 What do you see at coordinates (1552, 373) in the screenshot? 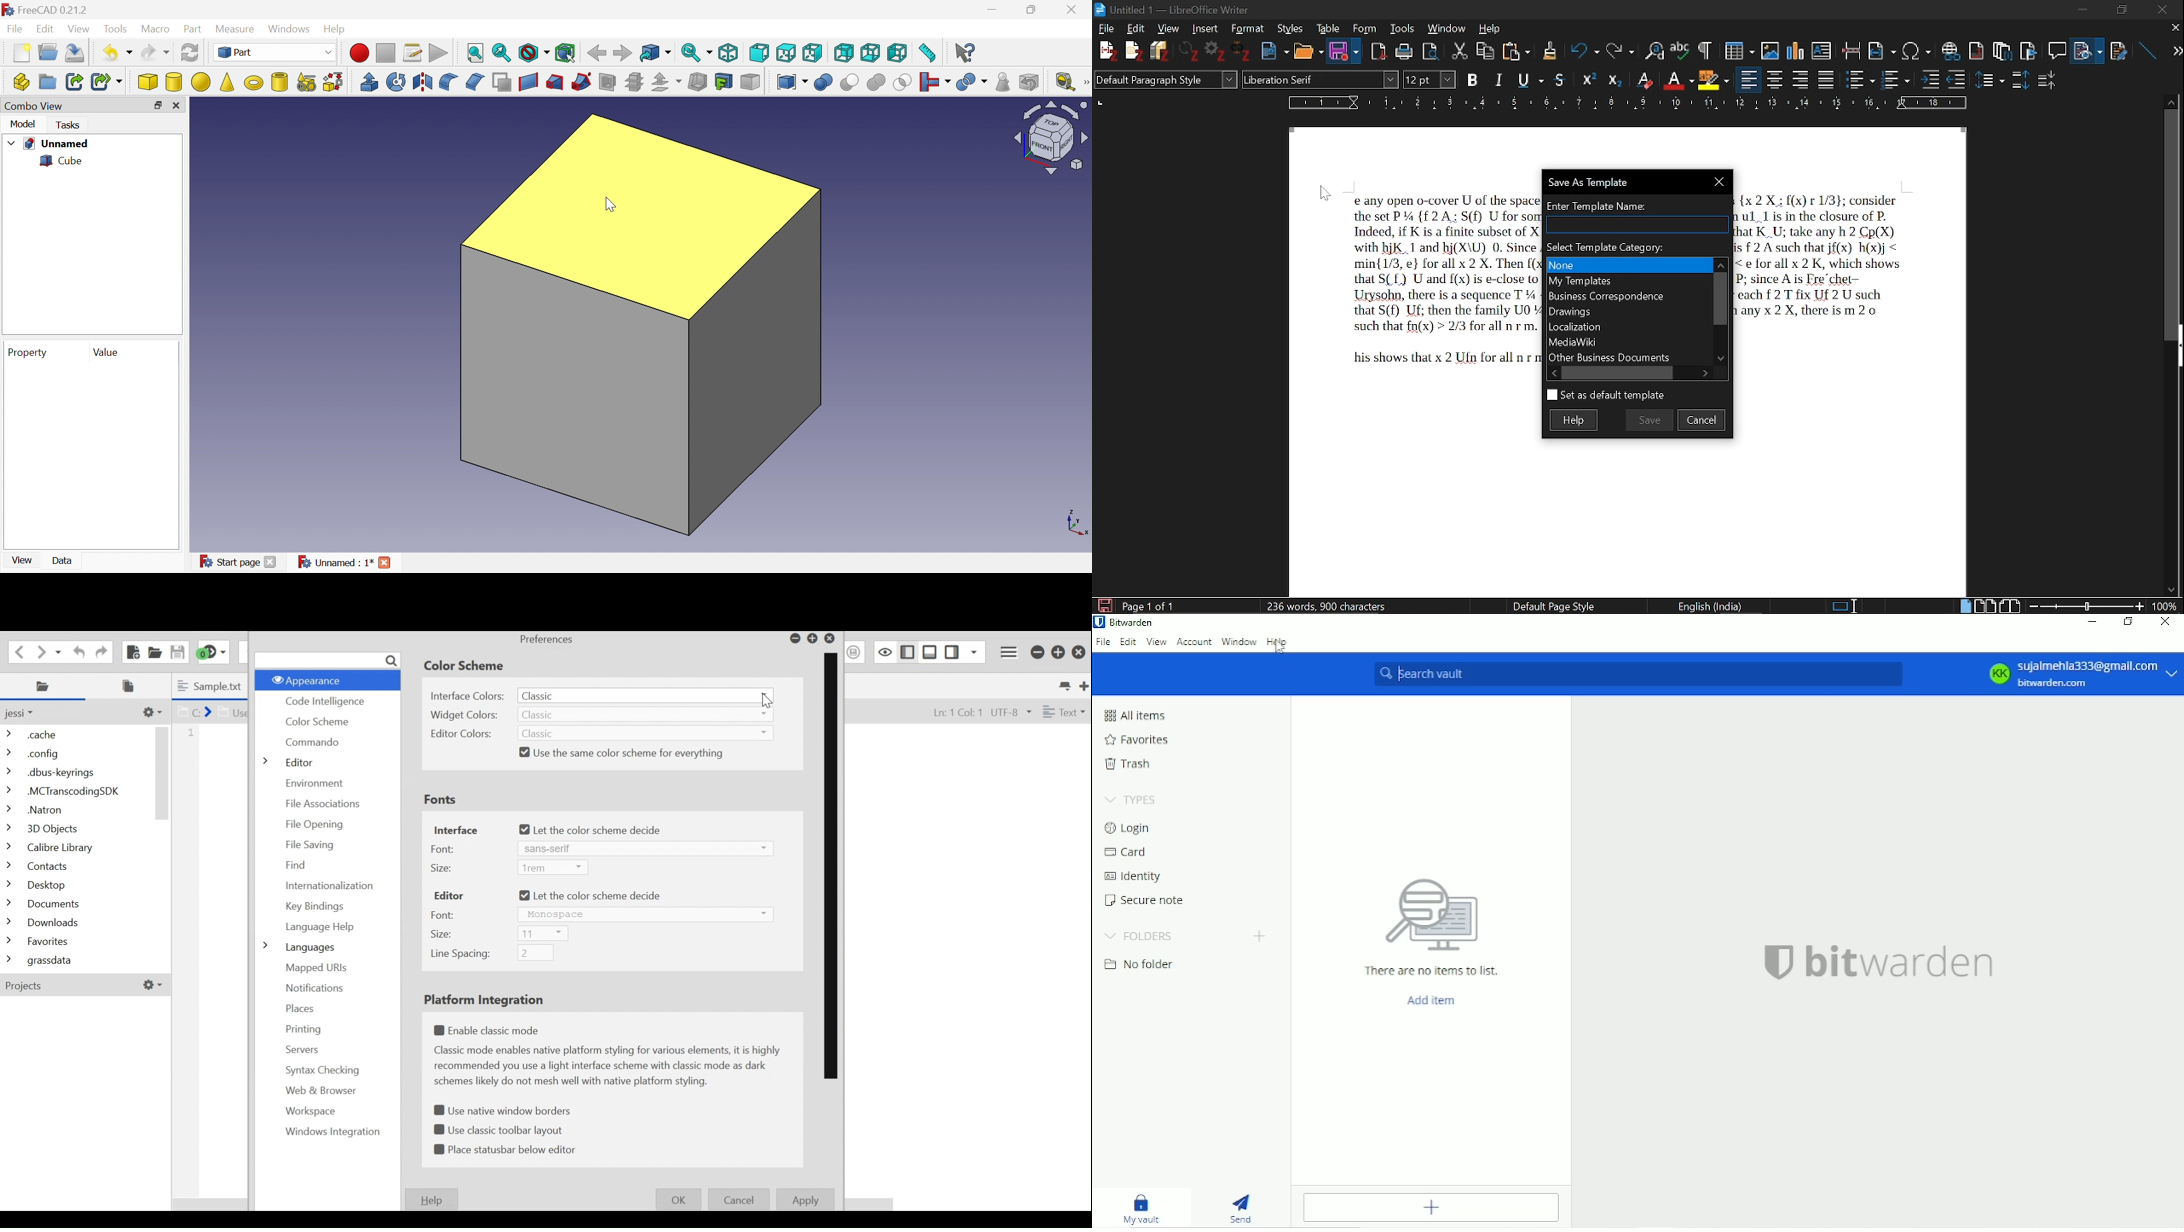
I see `Move left` at bounding box center [1552, 373].